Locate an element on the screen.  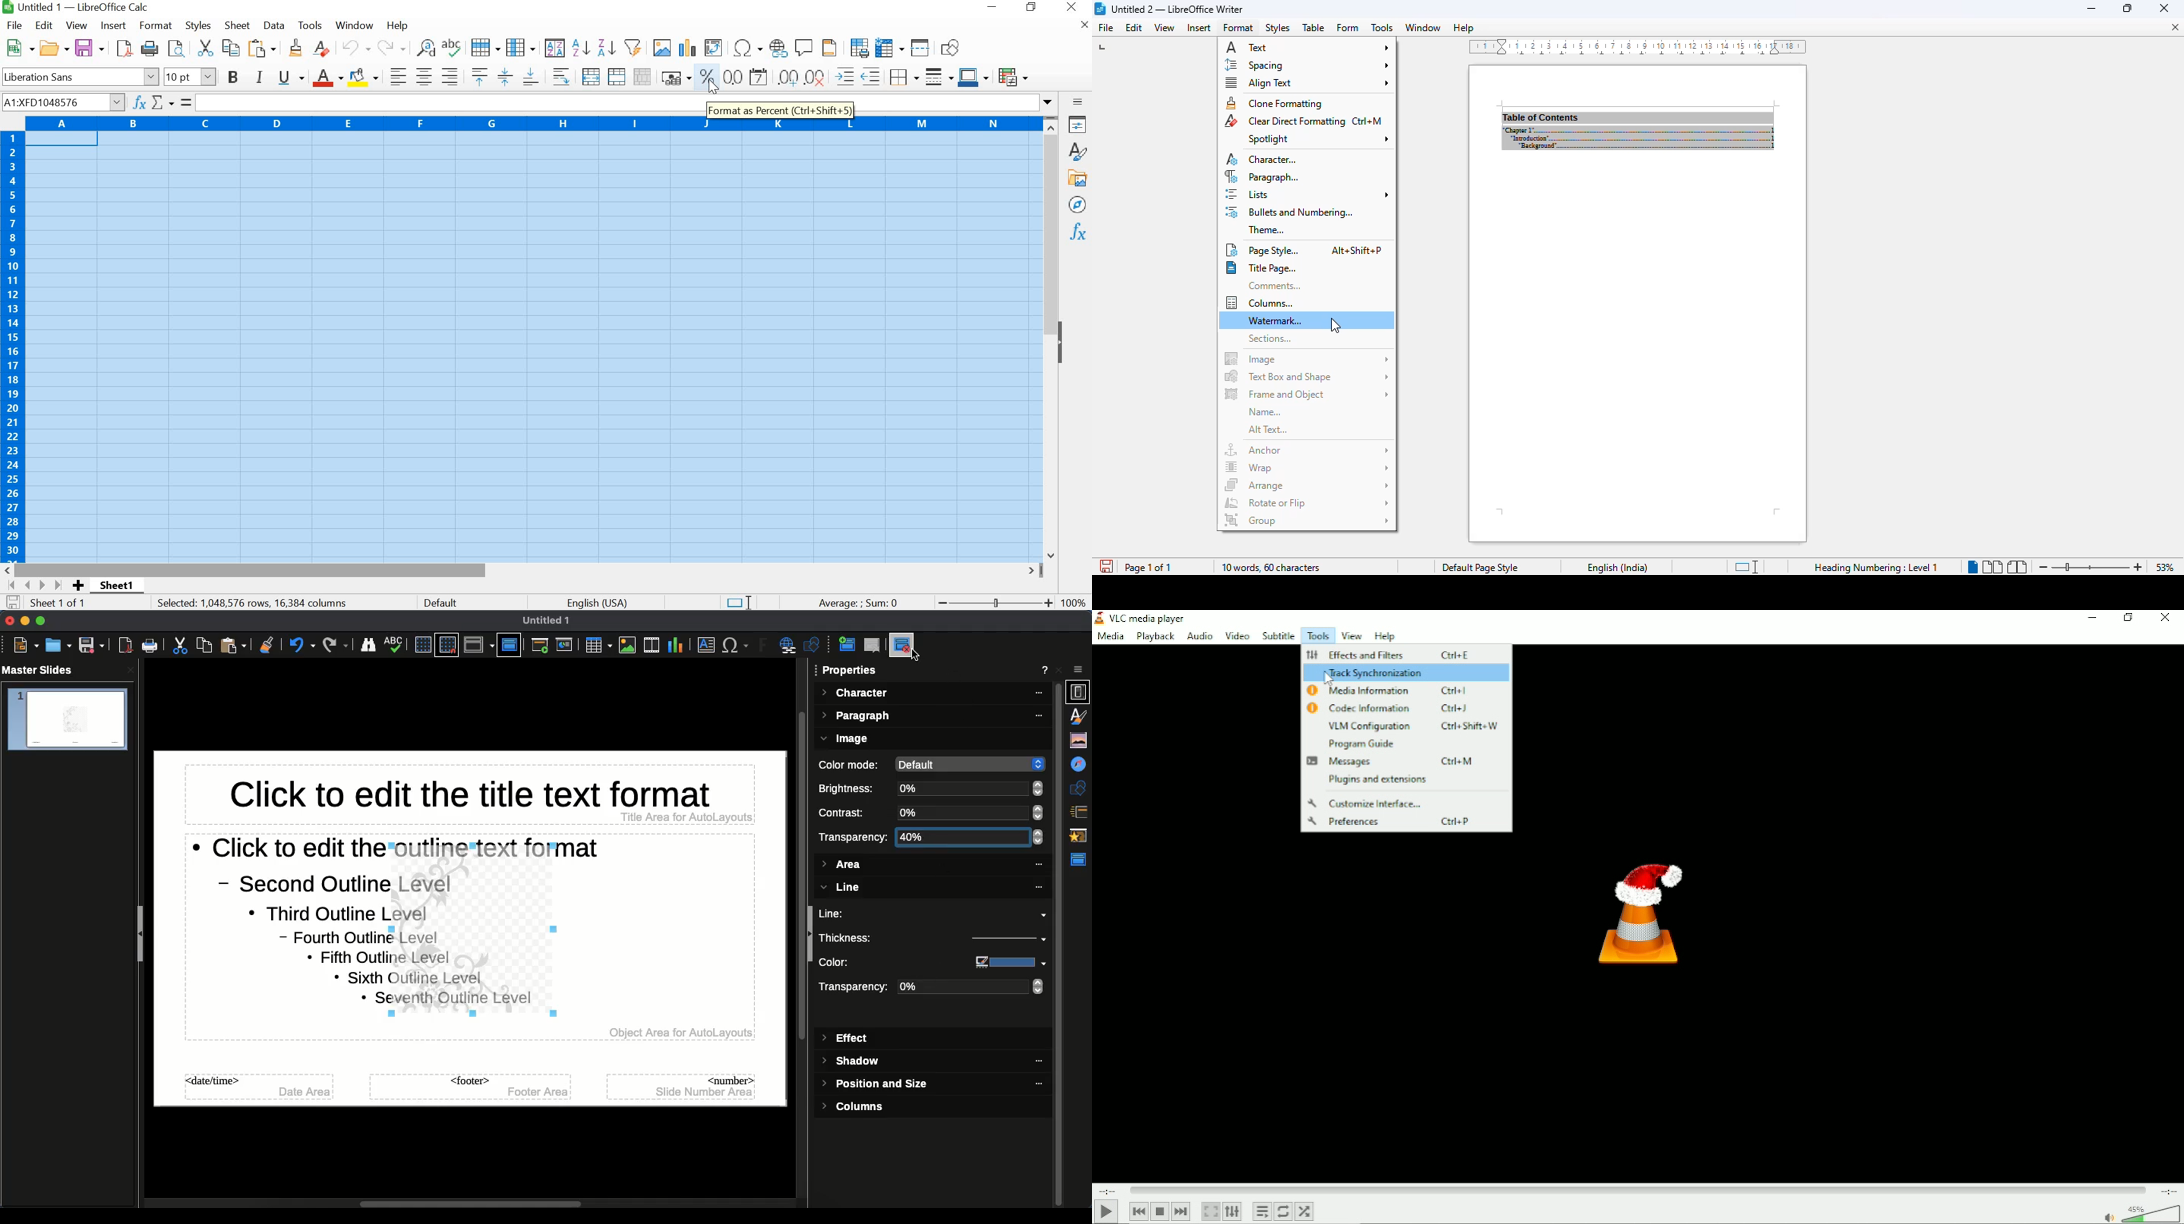
SAVE AS PDF is located at coordinates (122, 49).